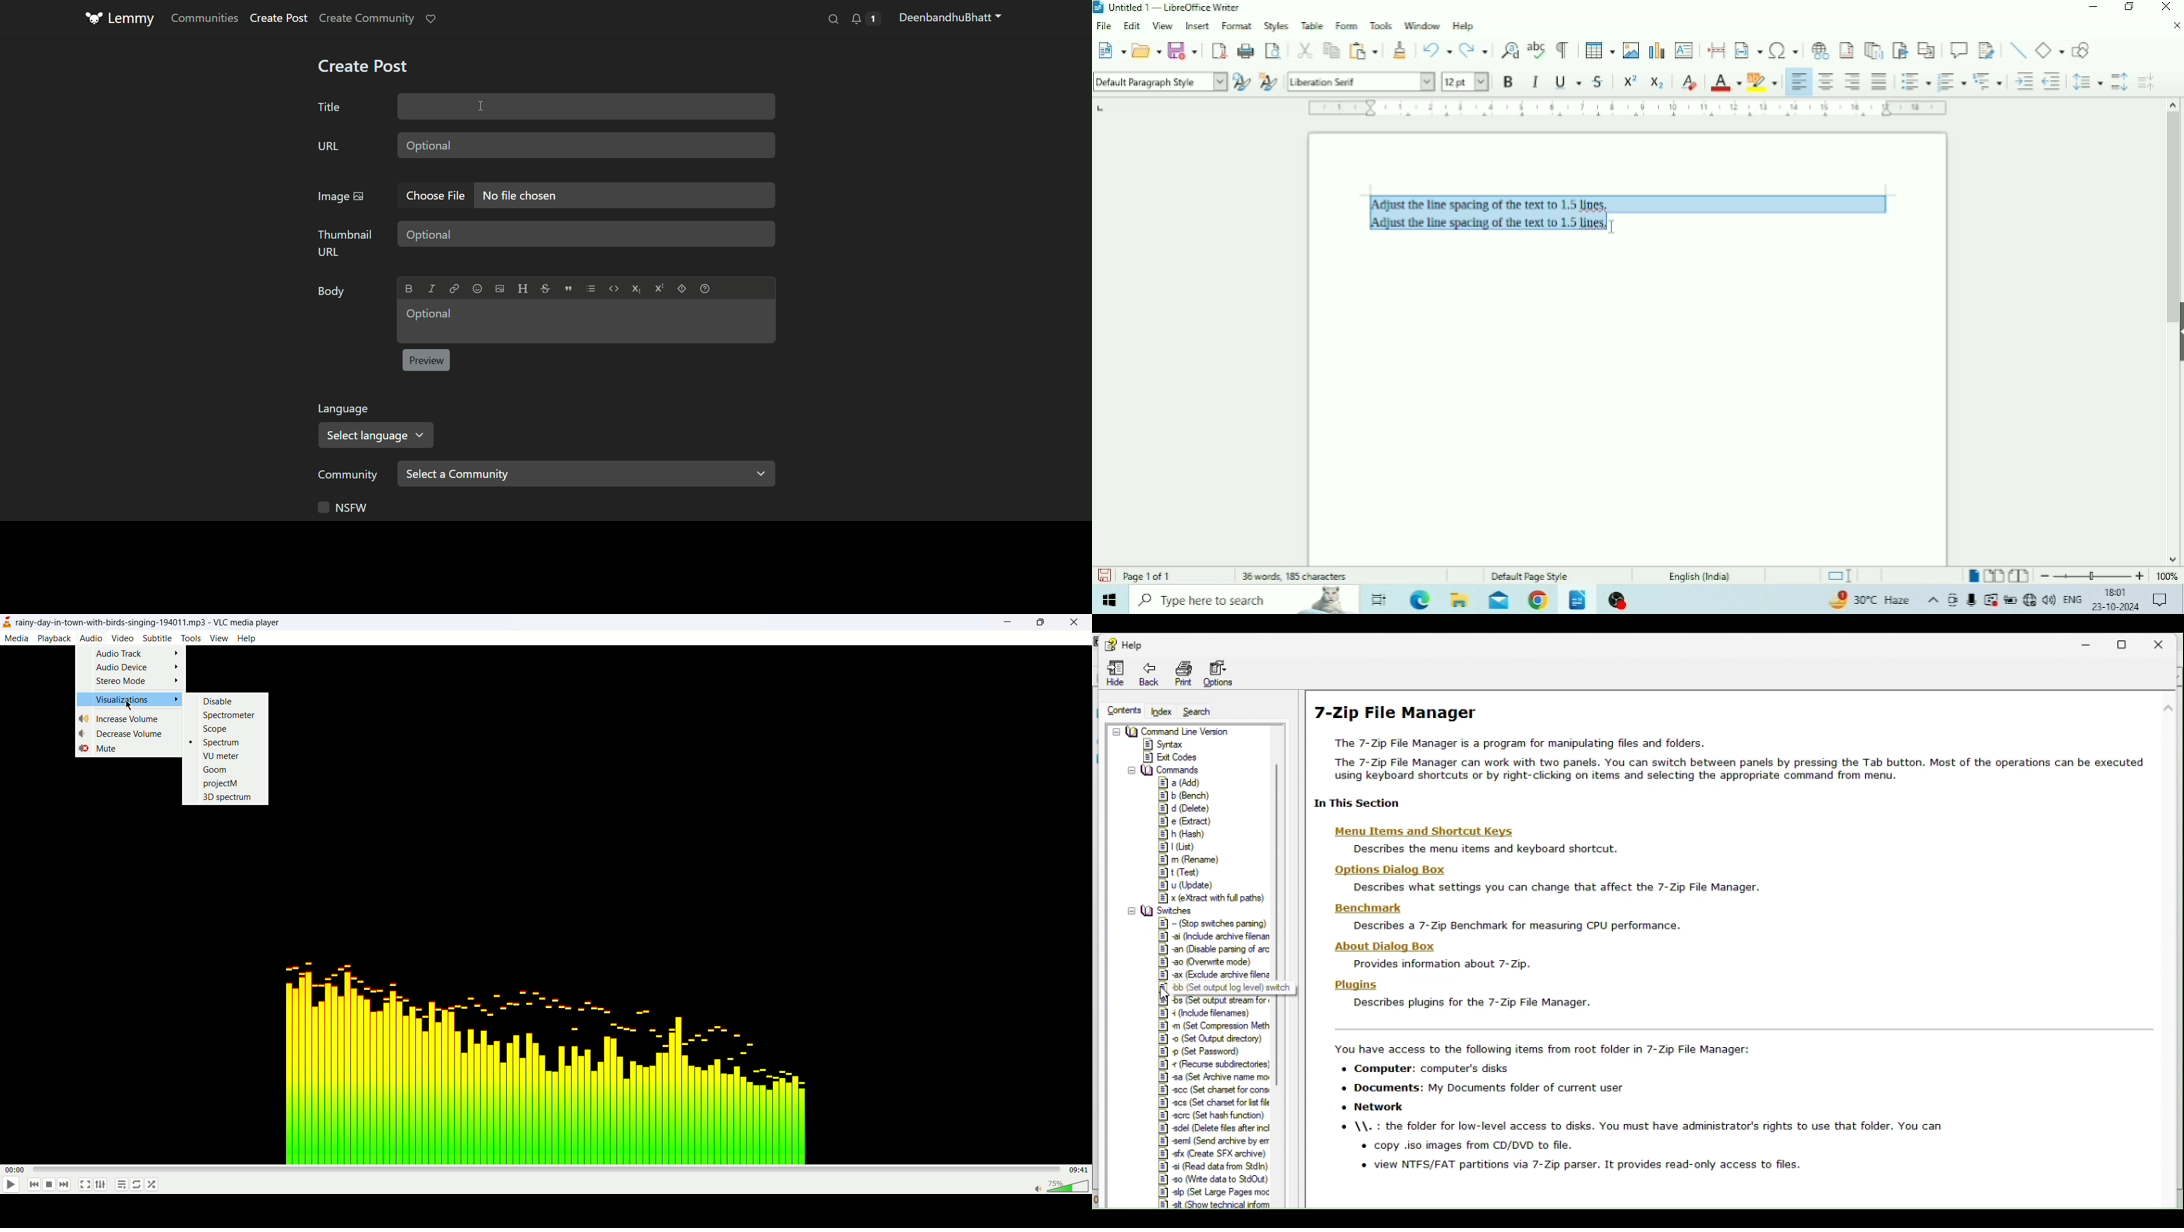  Describe the element at coordinates (1748, 49) in the screenshot. I see `Insert Field` at that location.